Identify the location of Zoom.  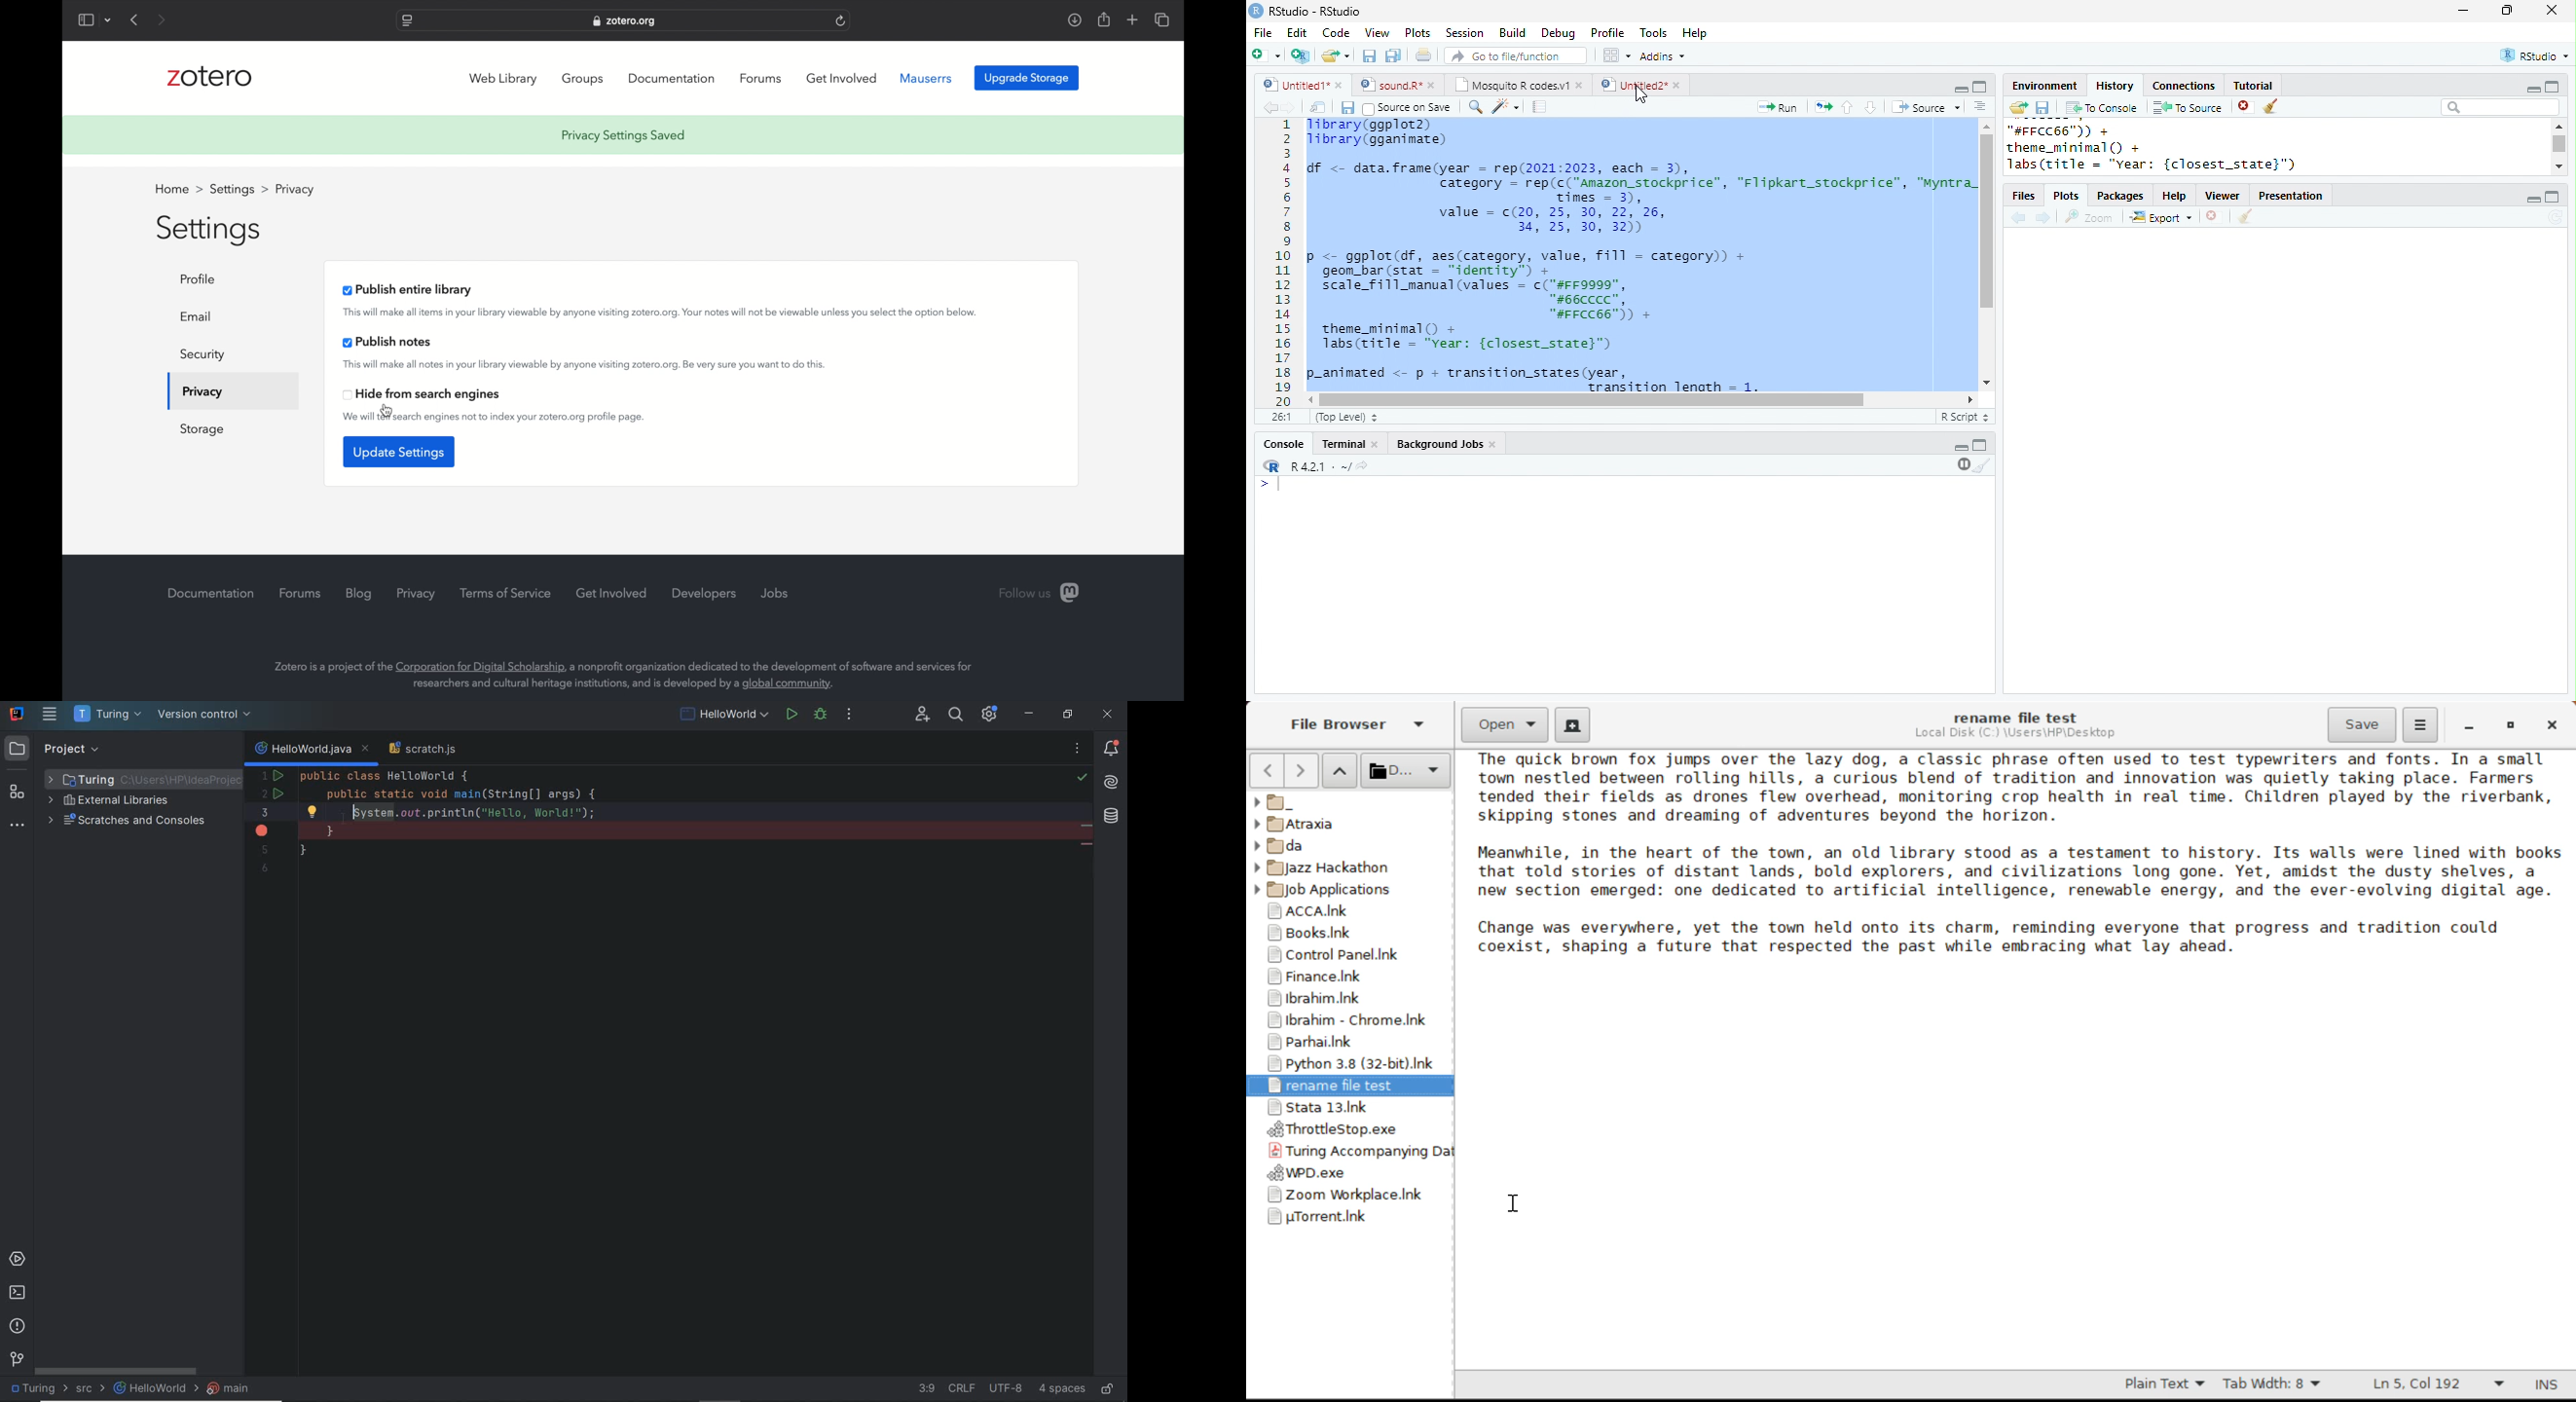
(2089, 217).